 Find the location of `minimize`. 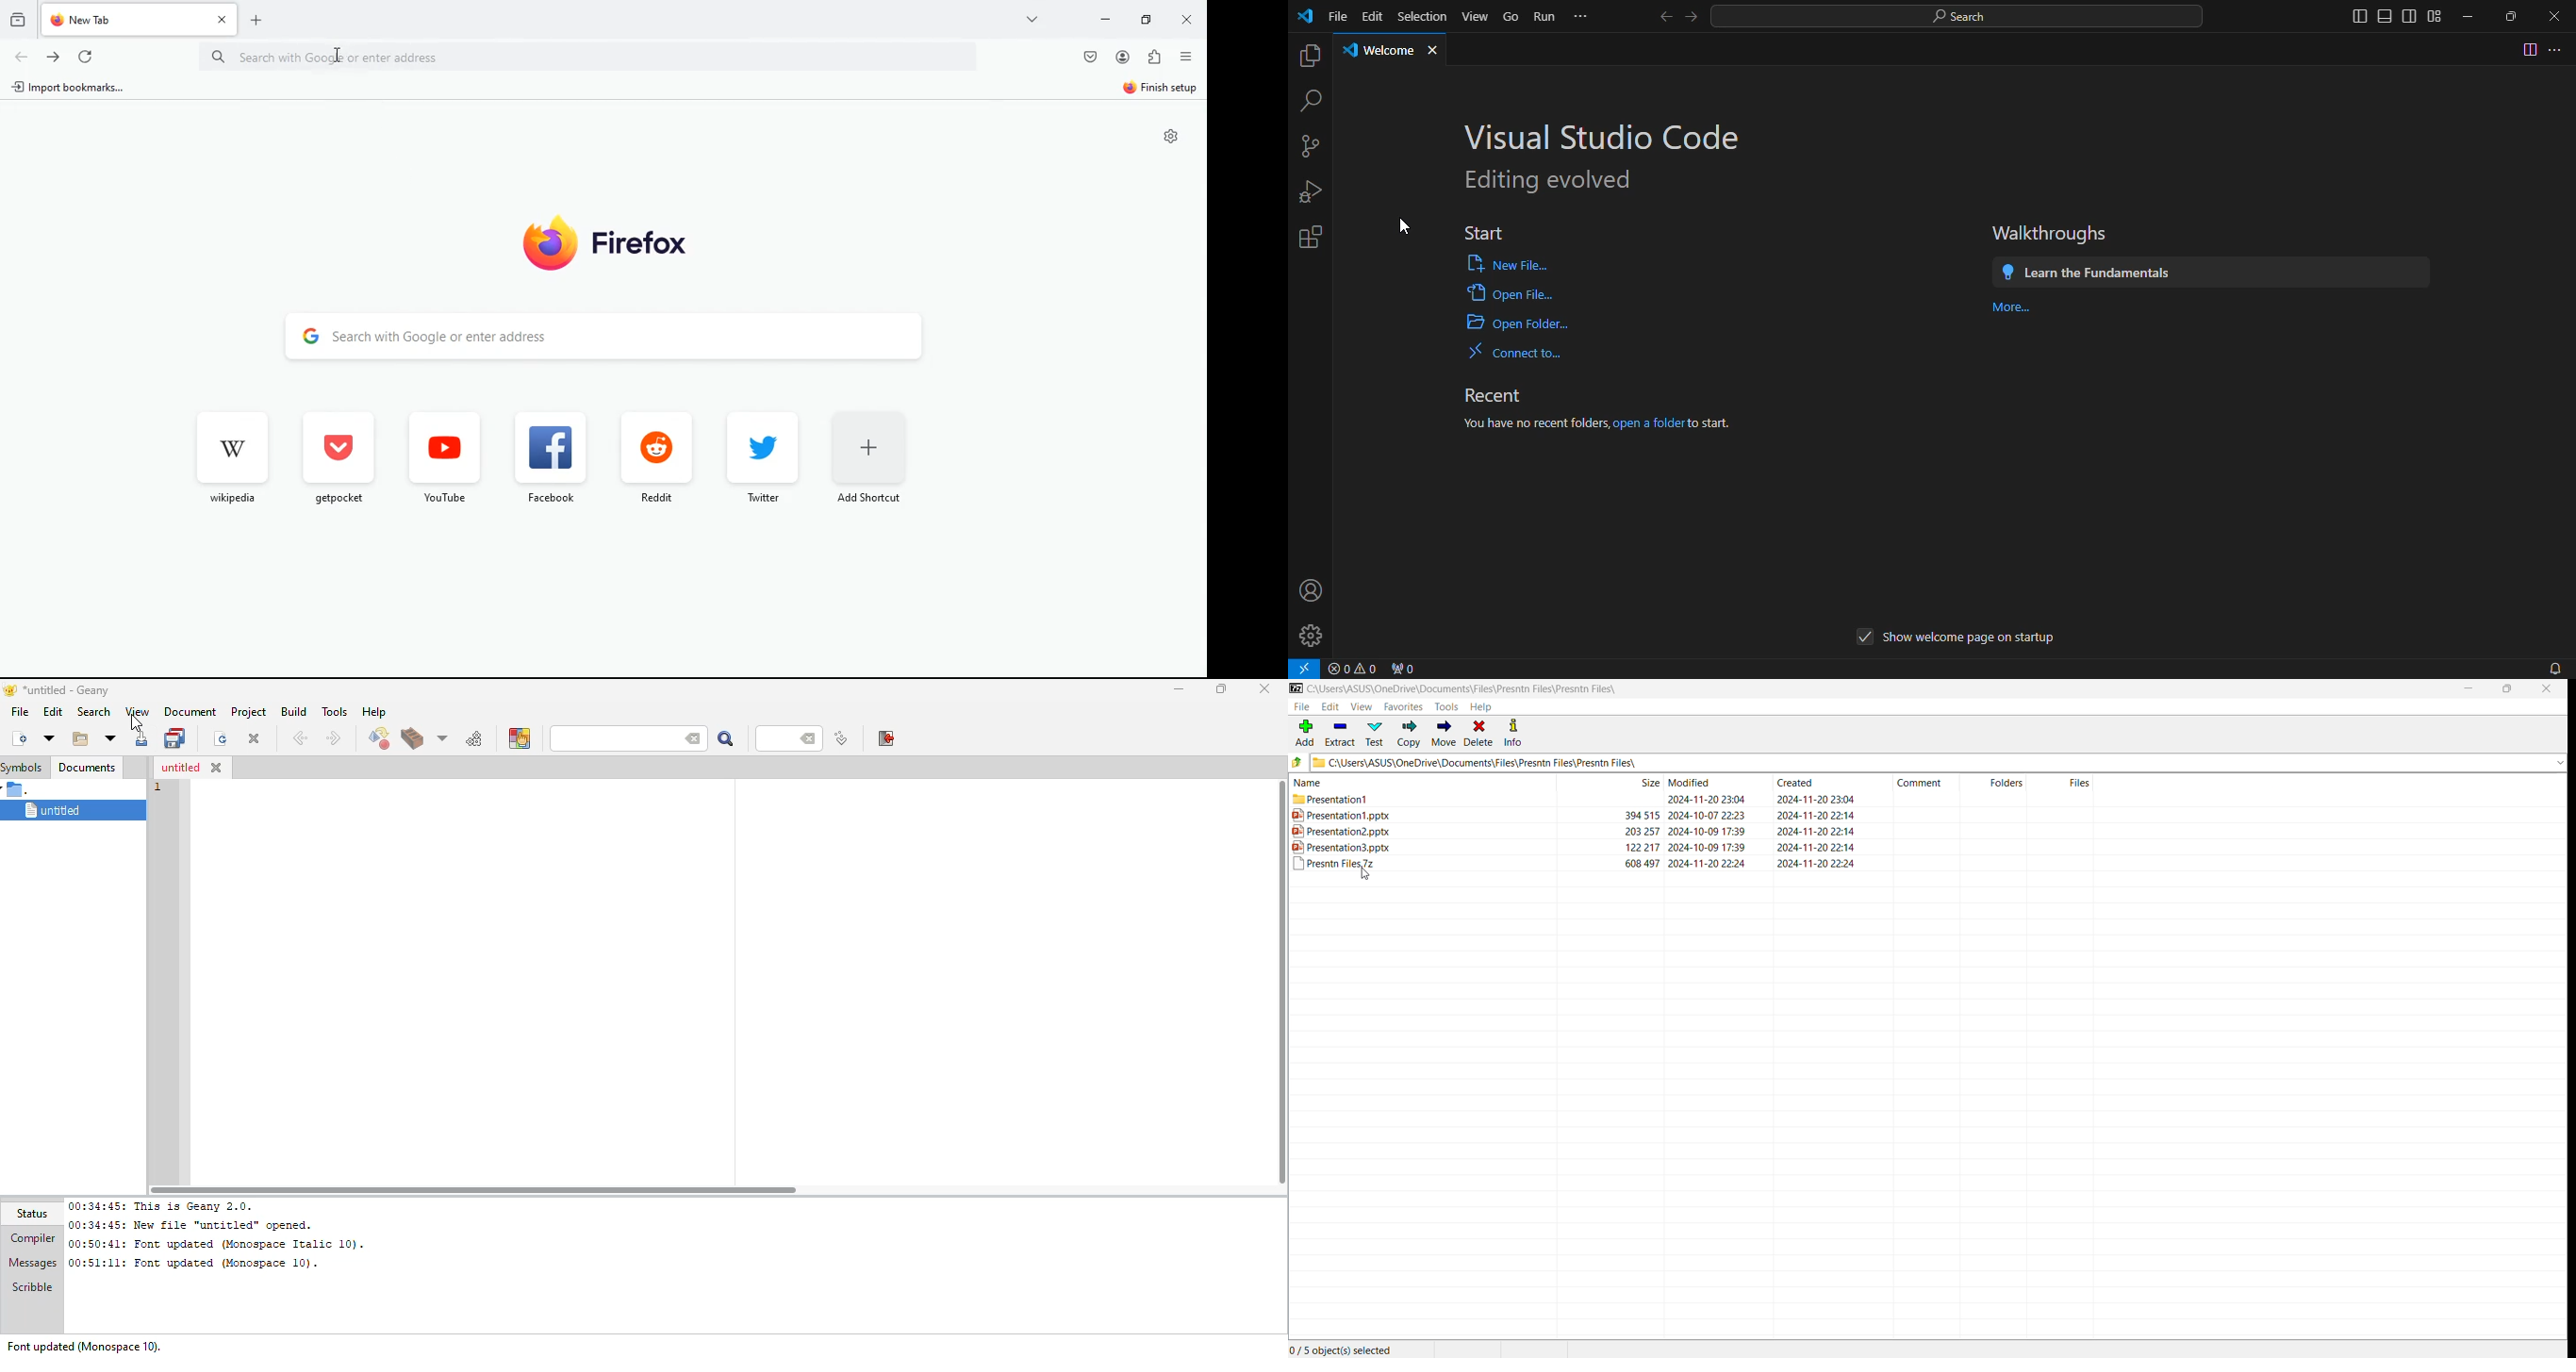

minimize is located at coordinates (1103, 20).